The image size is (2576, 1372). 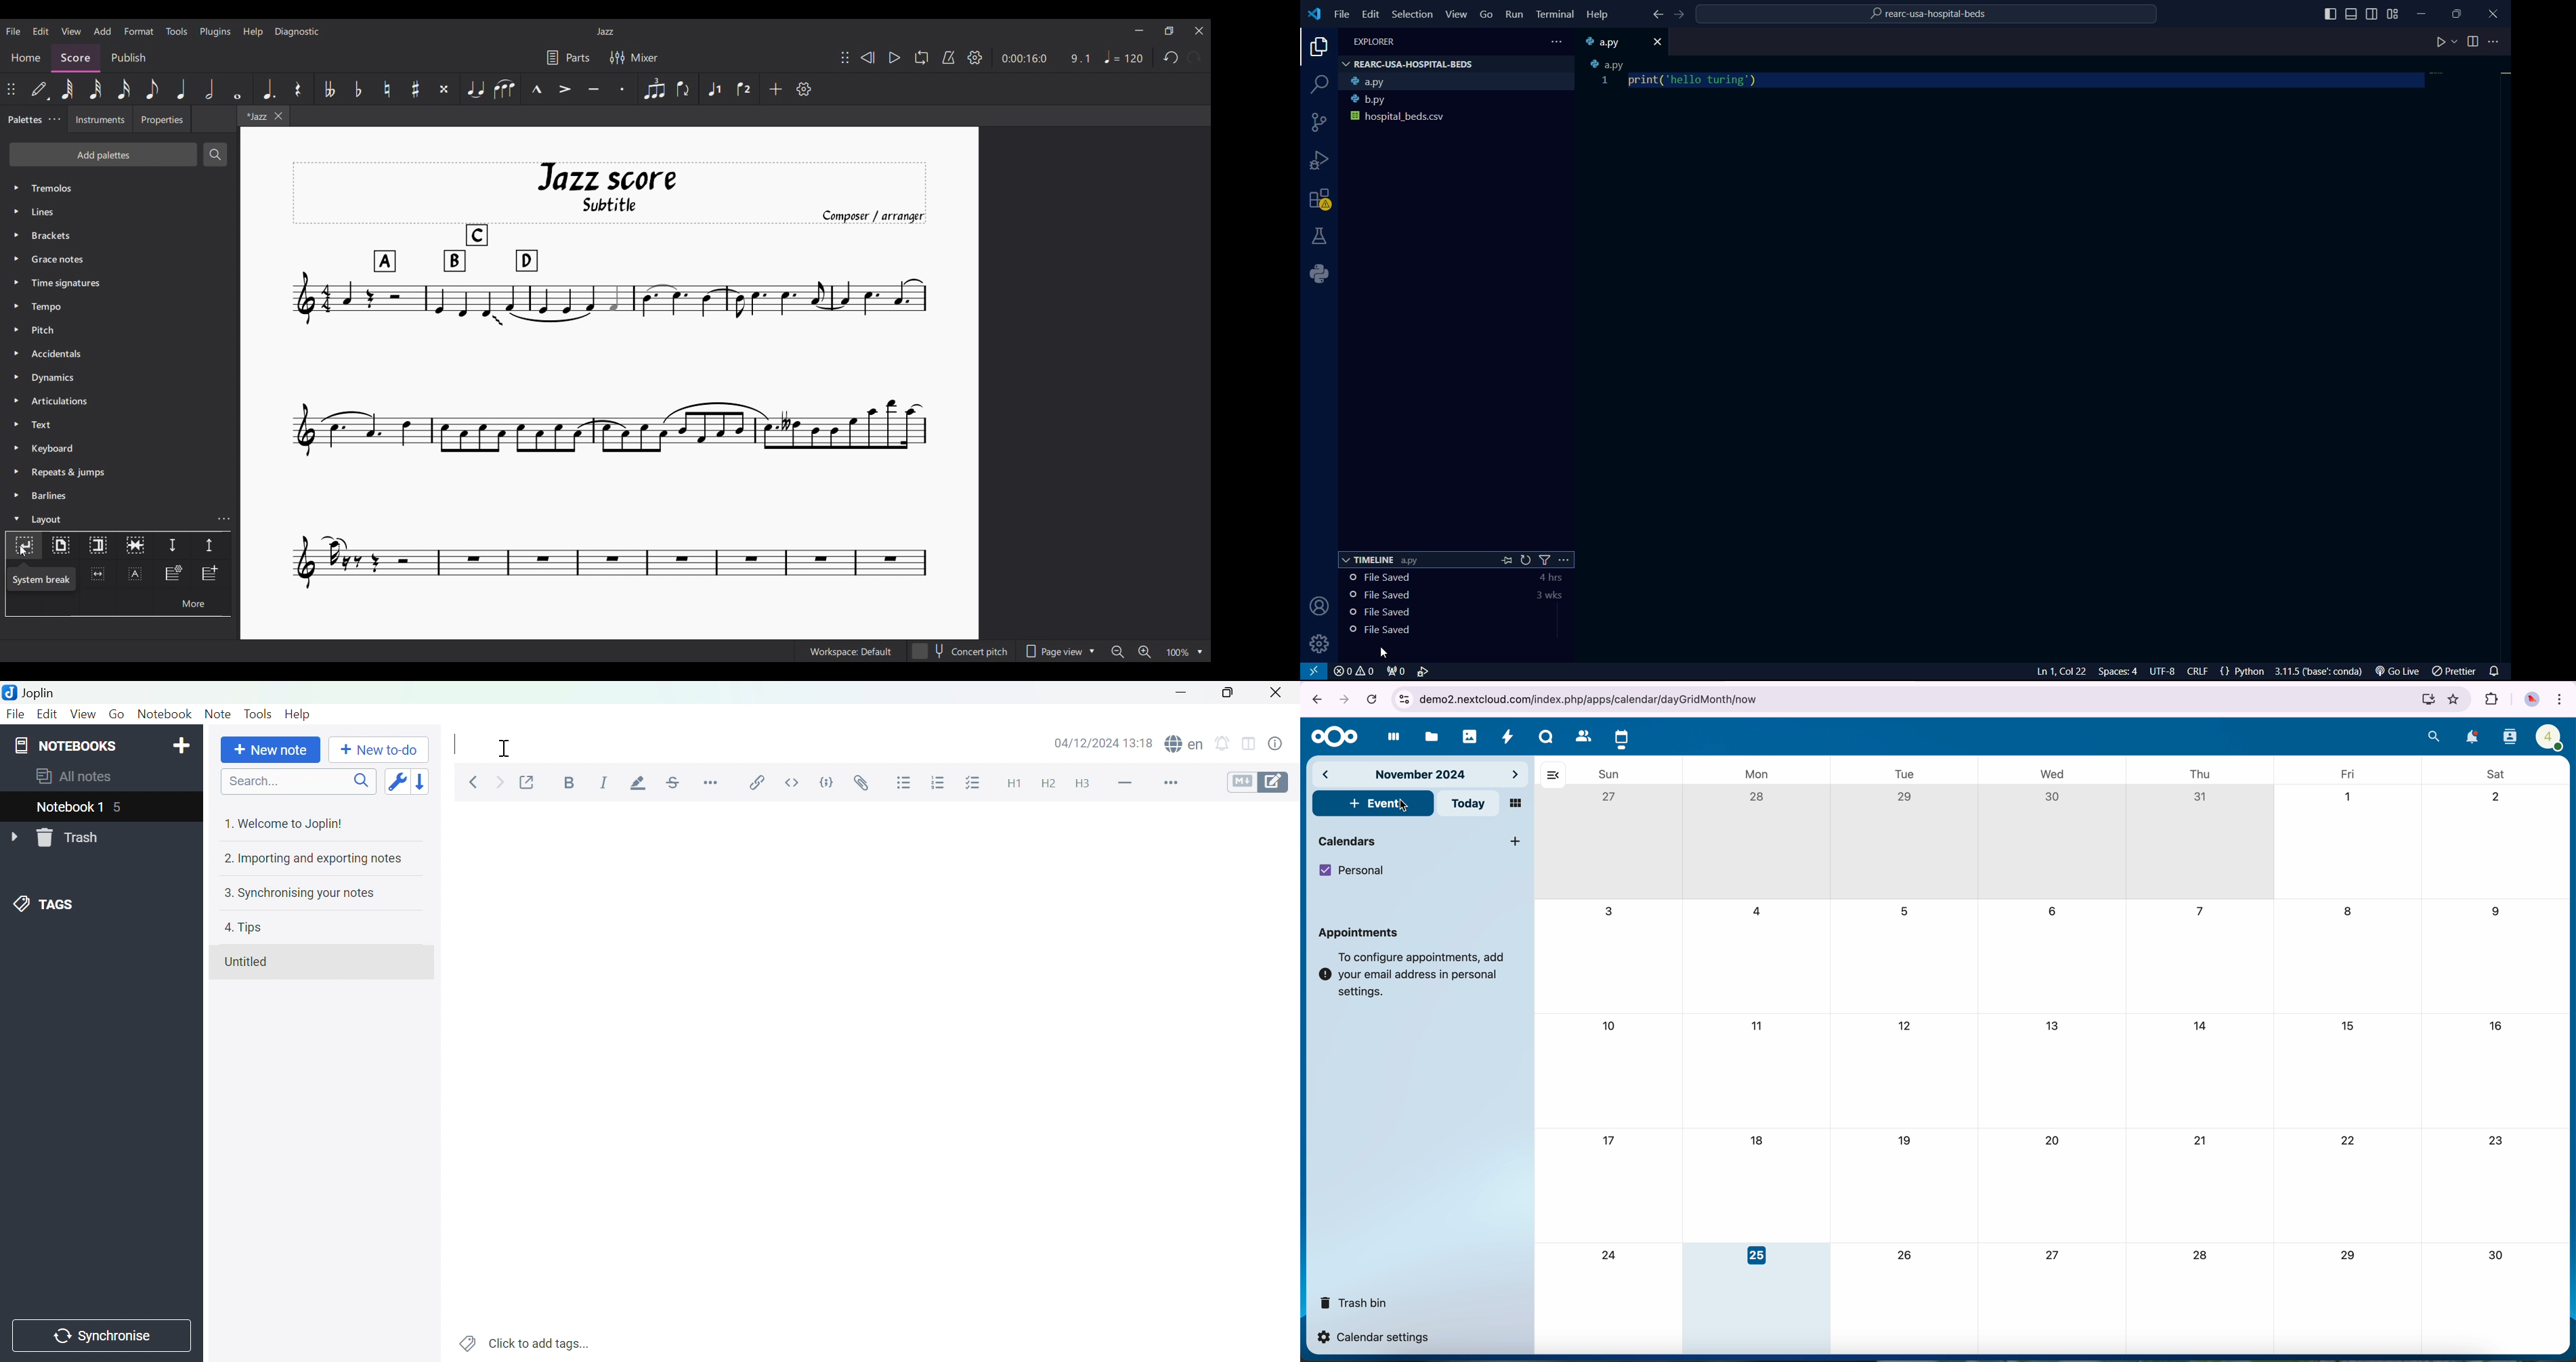 What do you see at coordinates (1118, 651) in the screenshot?
I see `Zoom out` at bounding box center [1118, 651].